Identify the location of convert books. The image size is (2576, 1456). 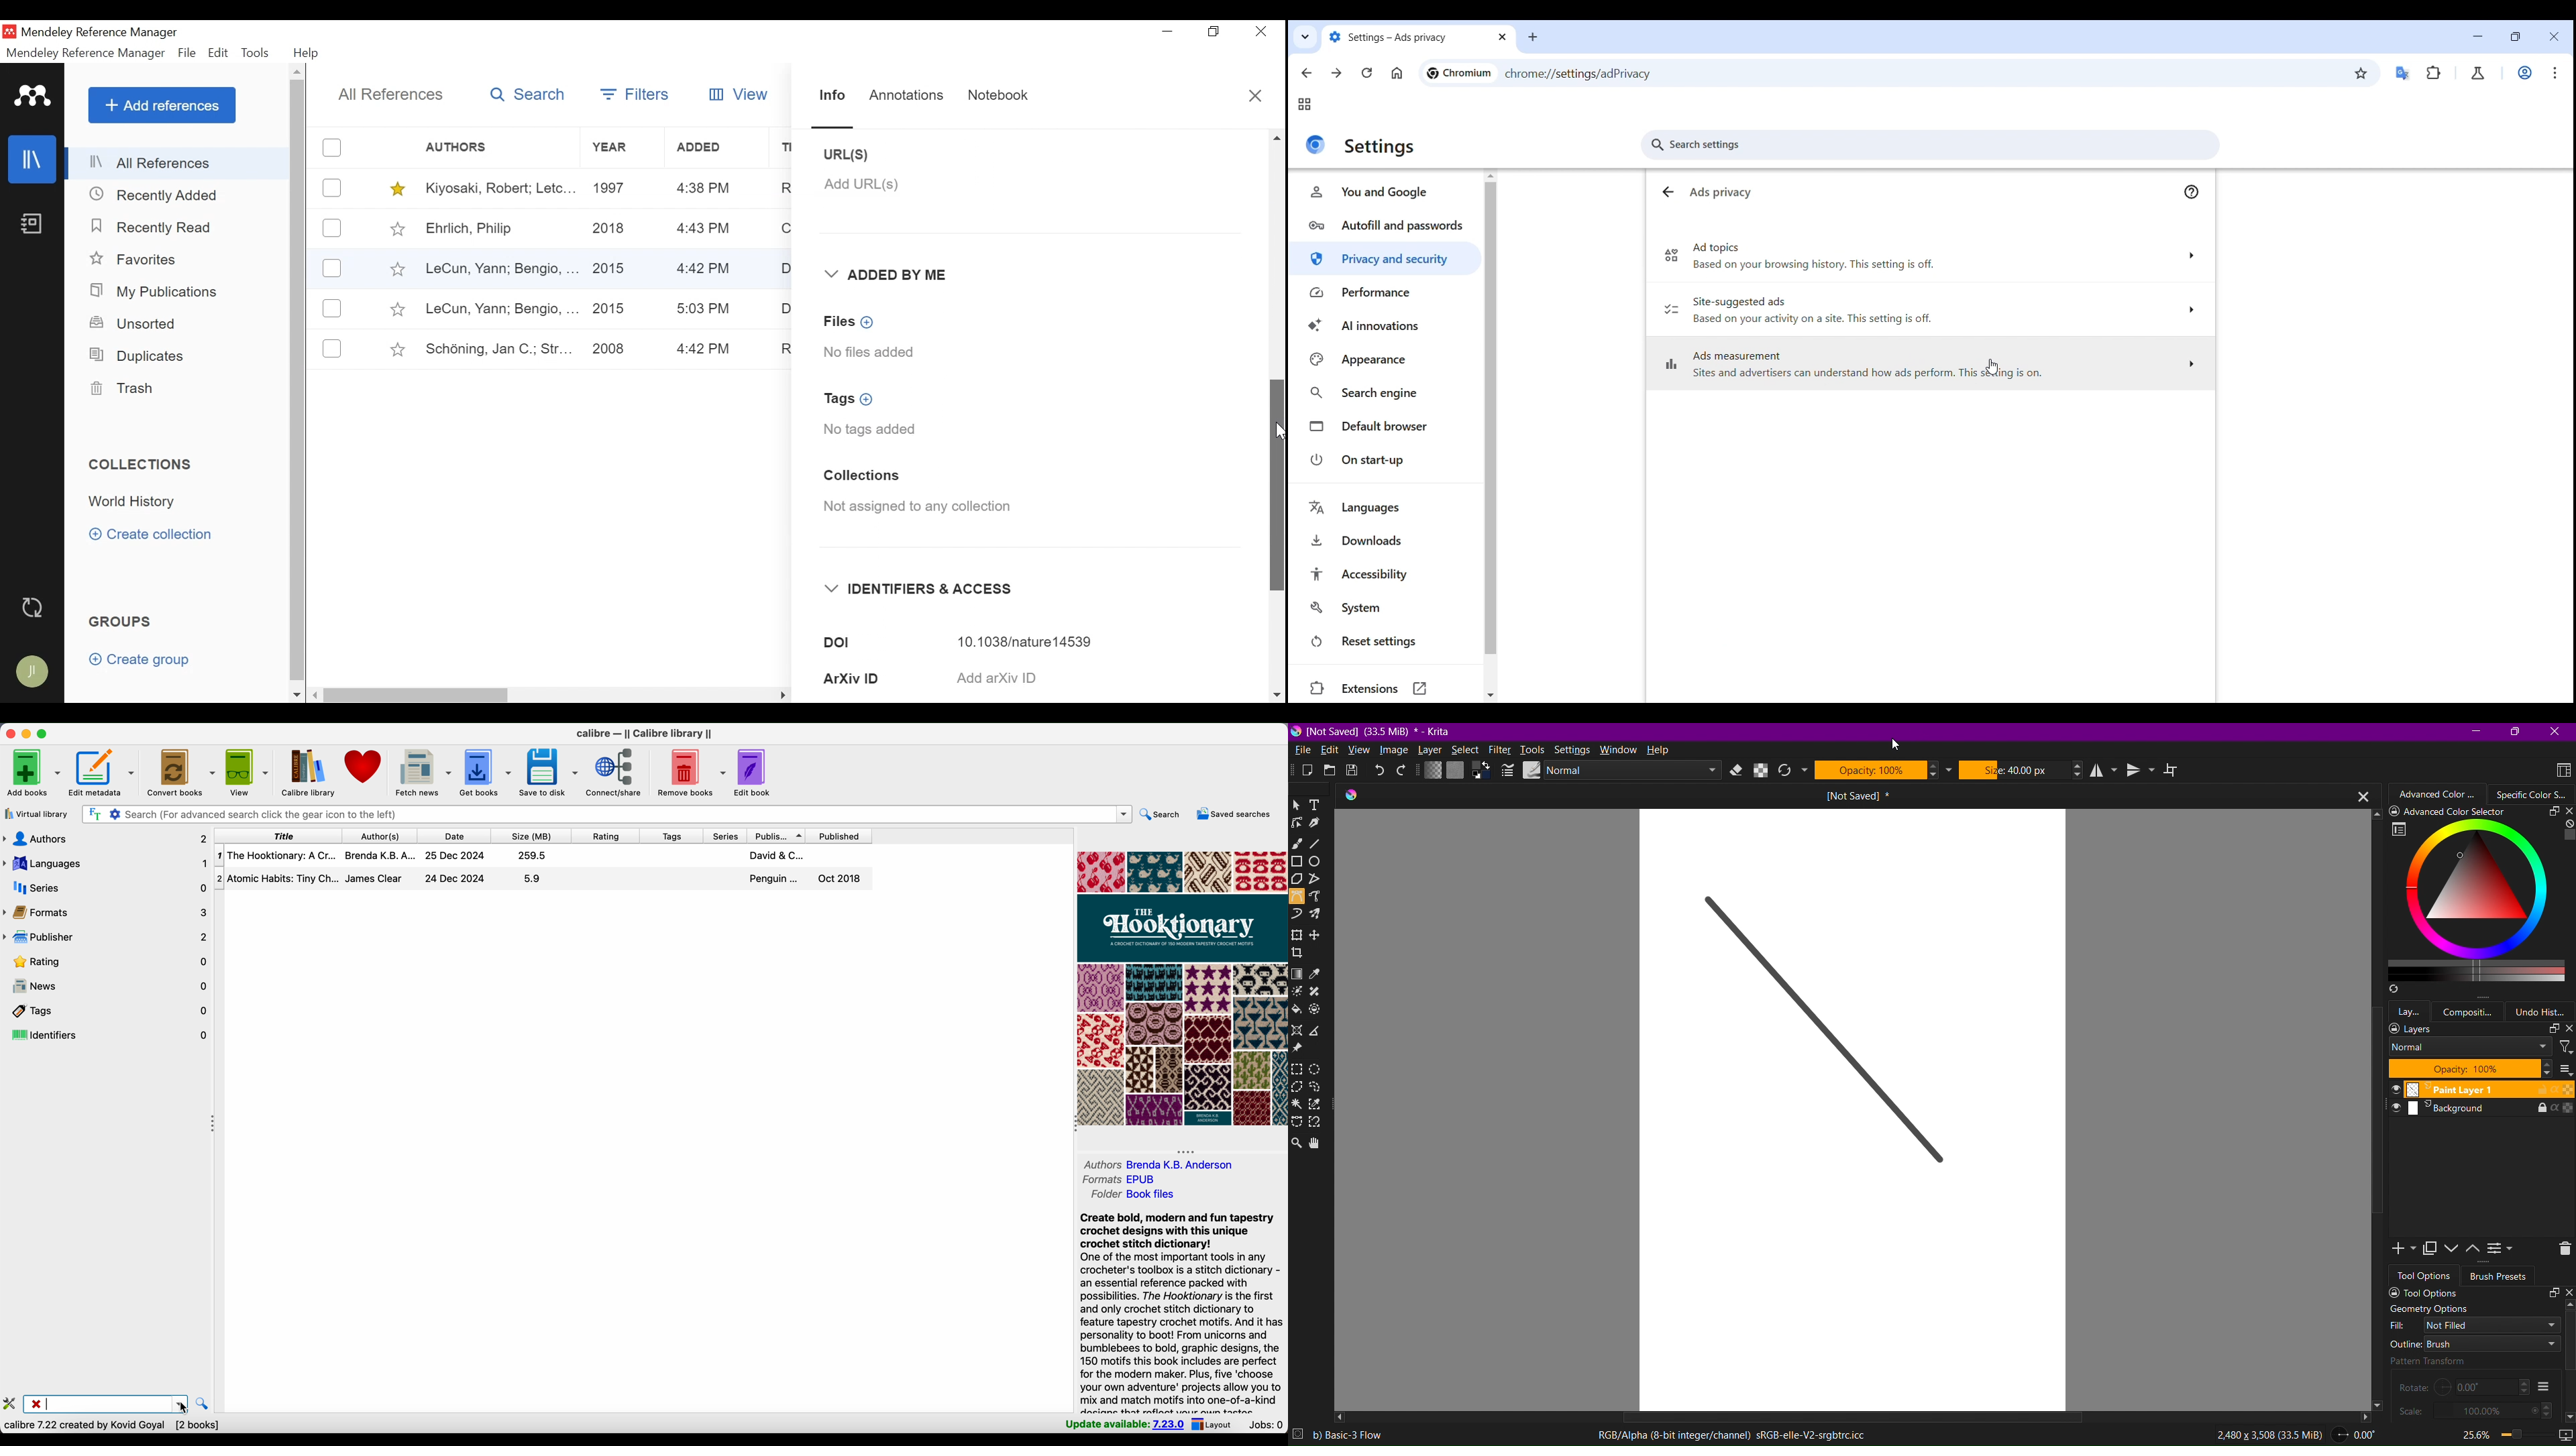
(184, 772).